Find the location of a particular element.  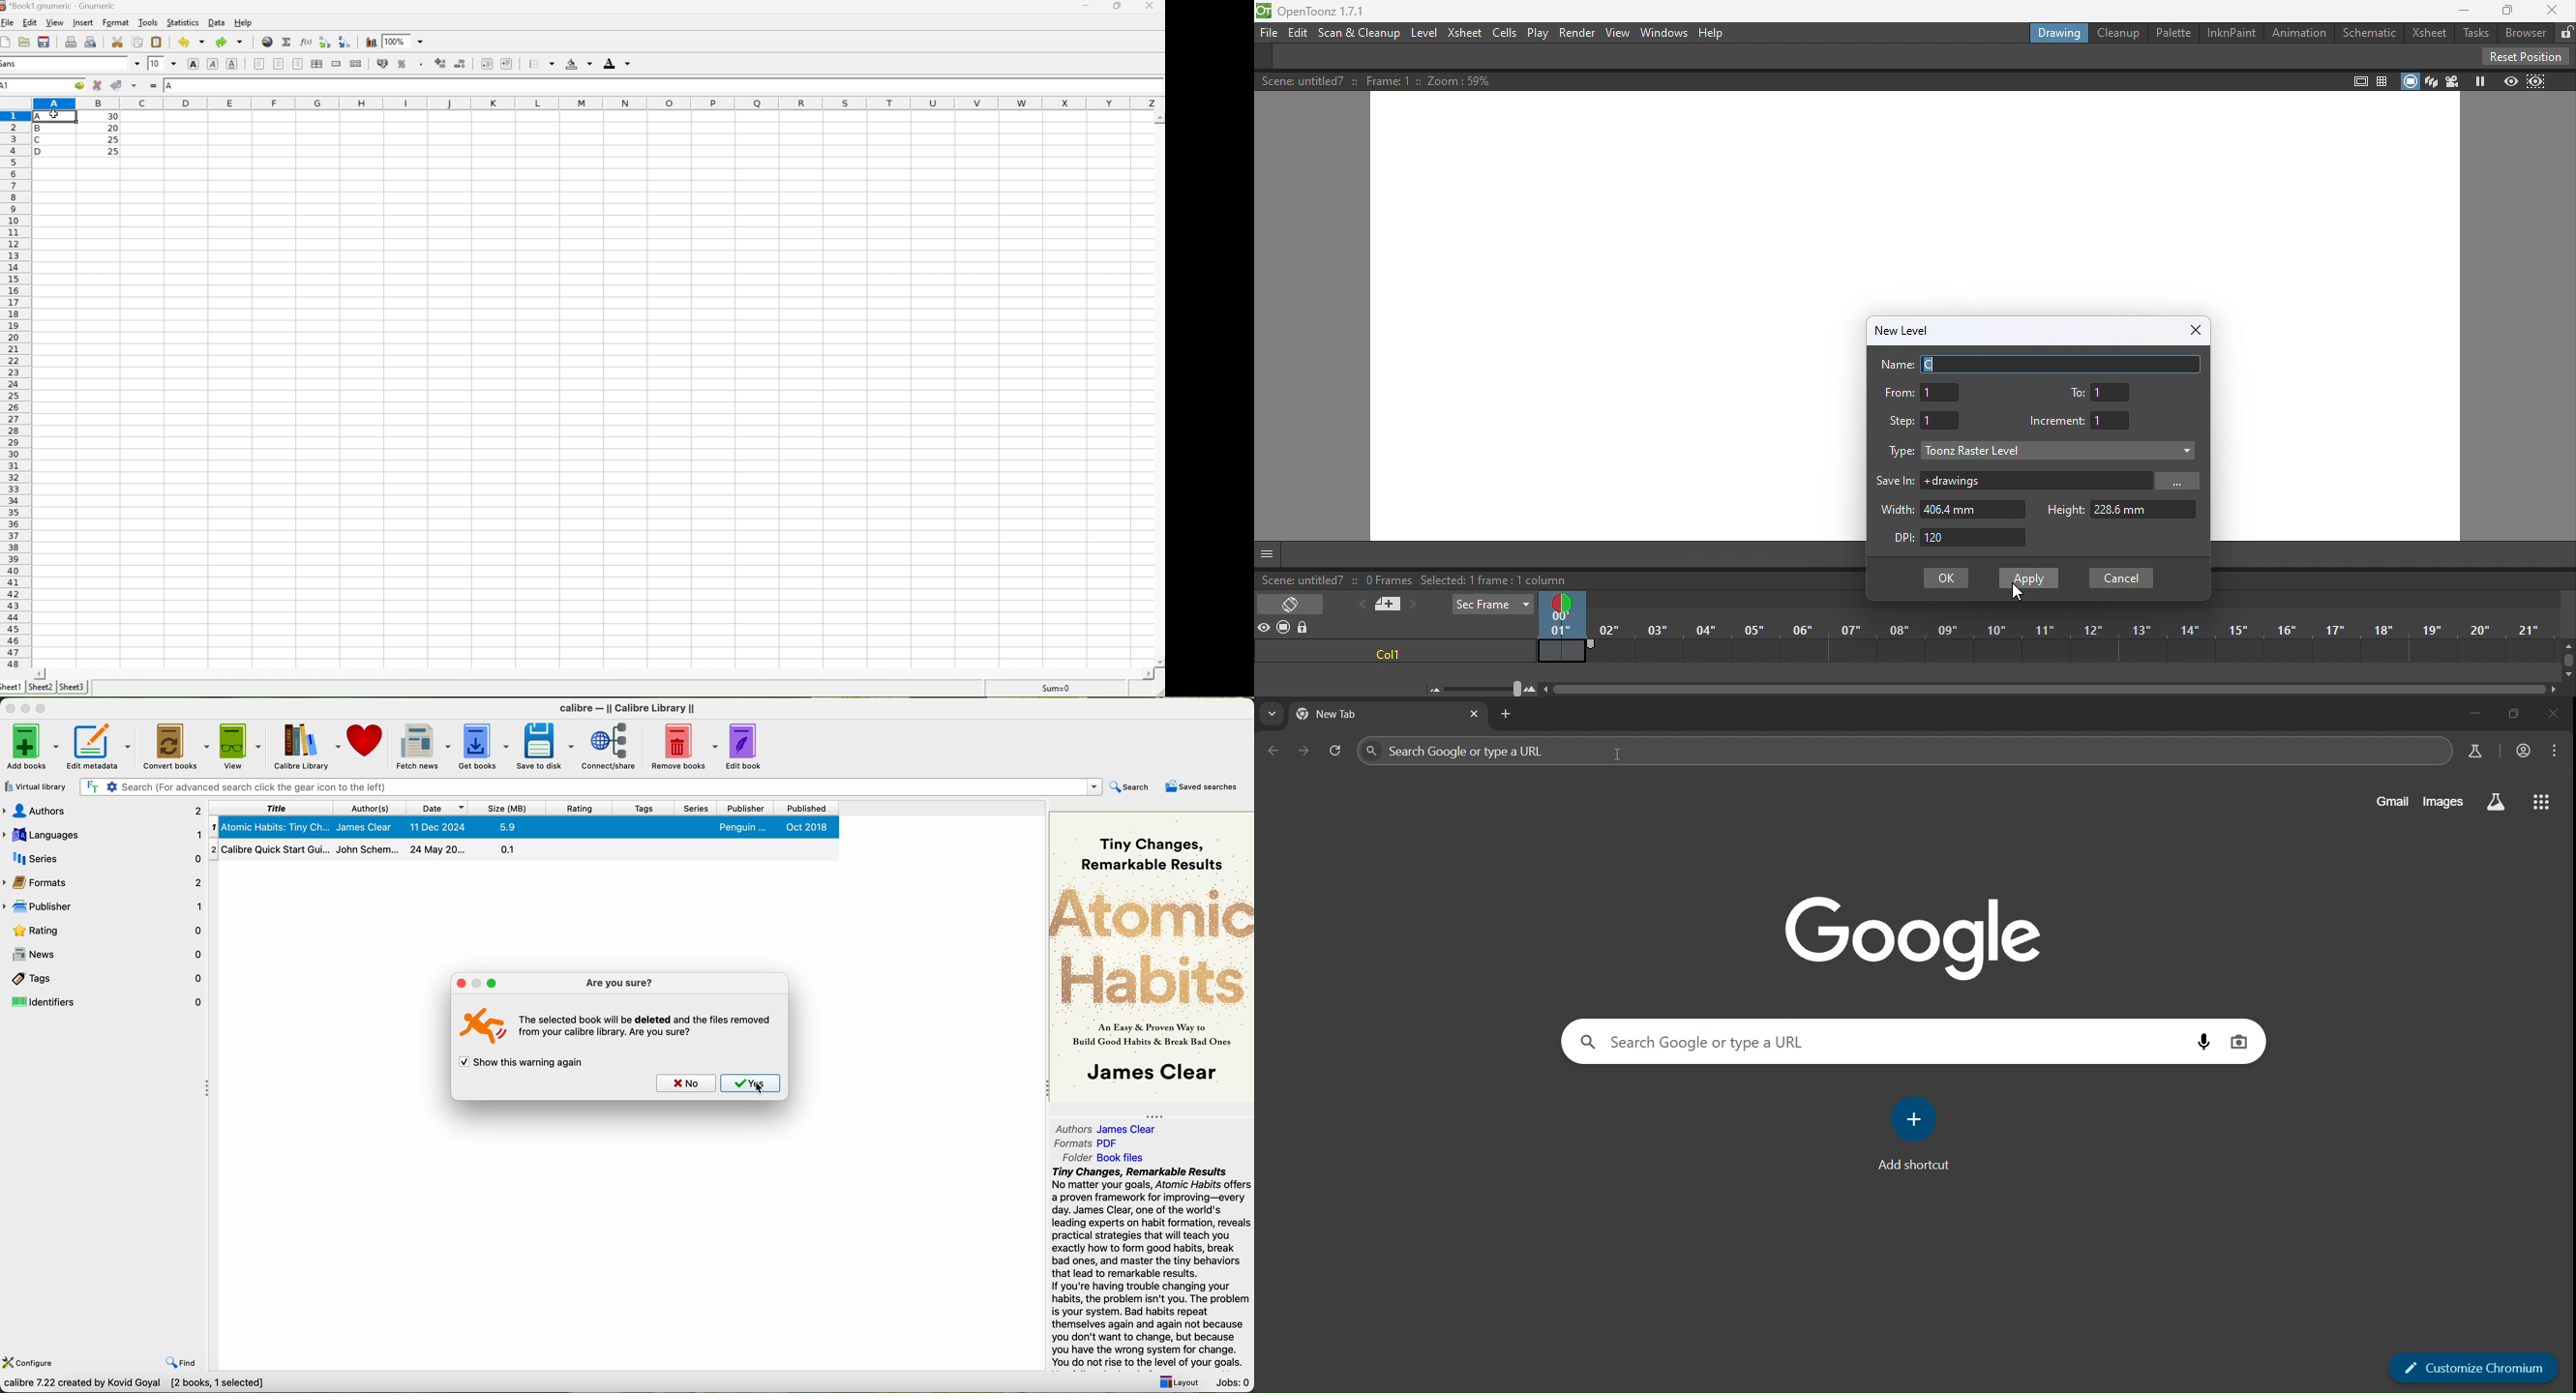

From is located at coordinates (1921, 392).